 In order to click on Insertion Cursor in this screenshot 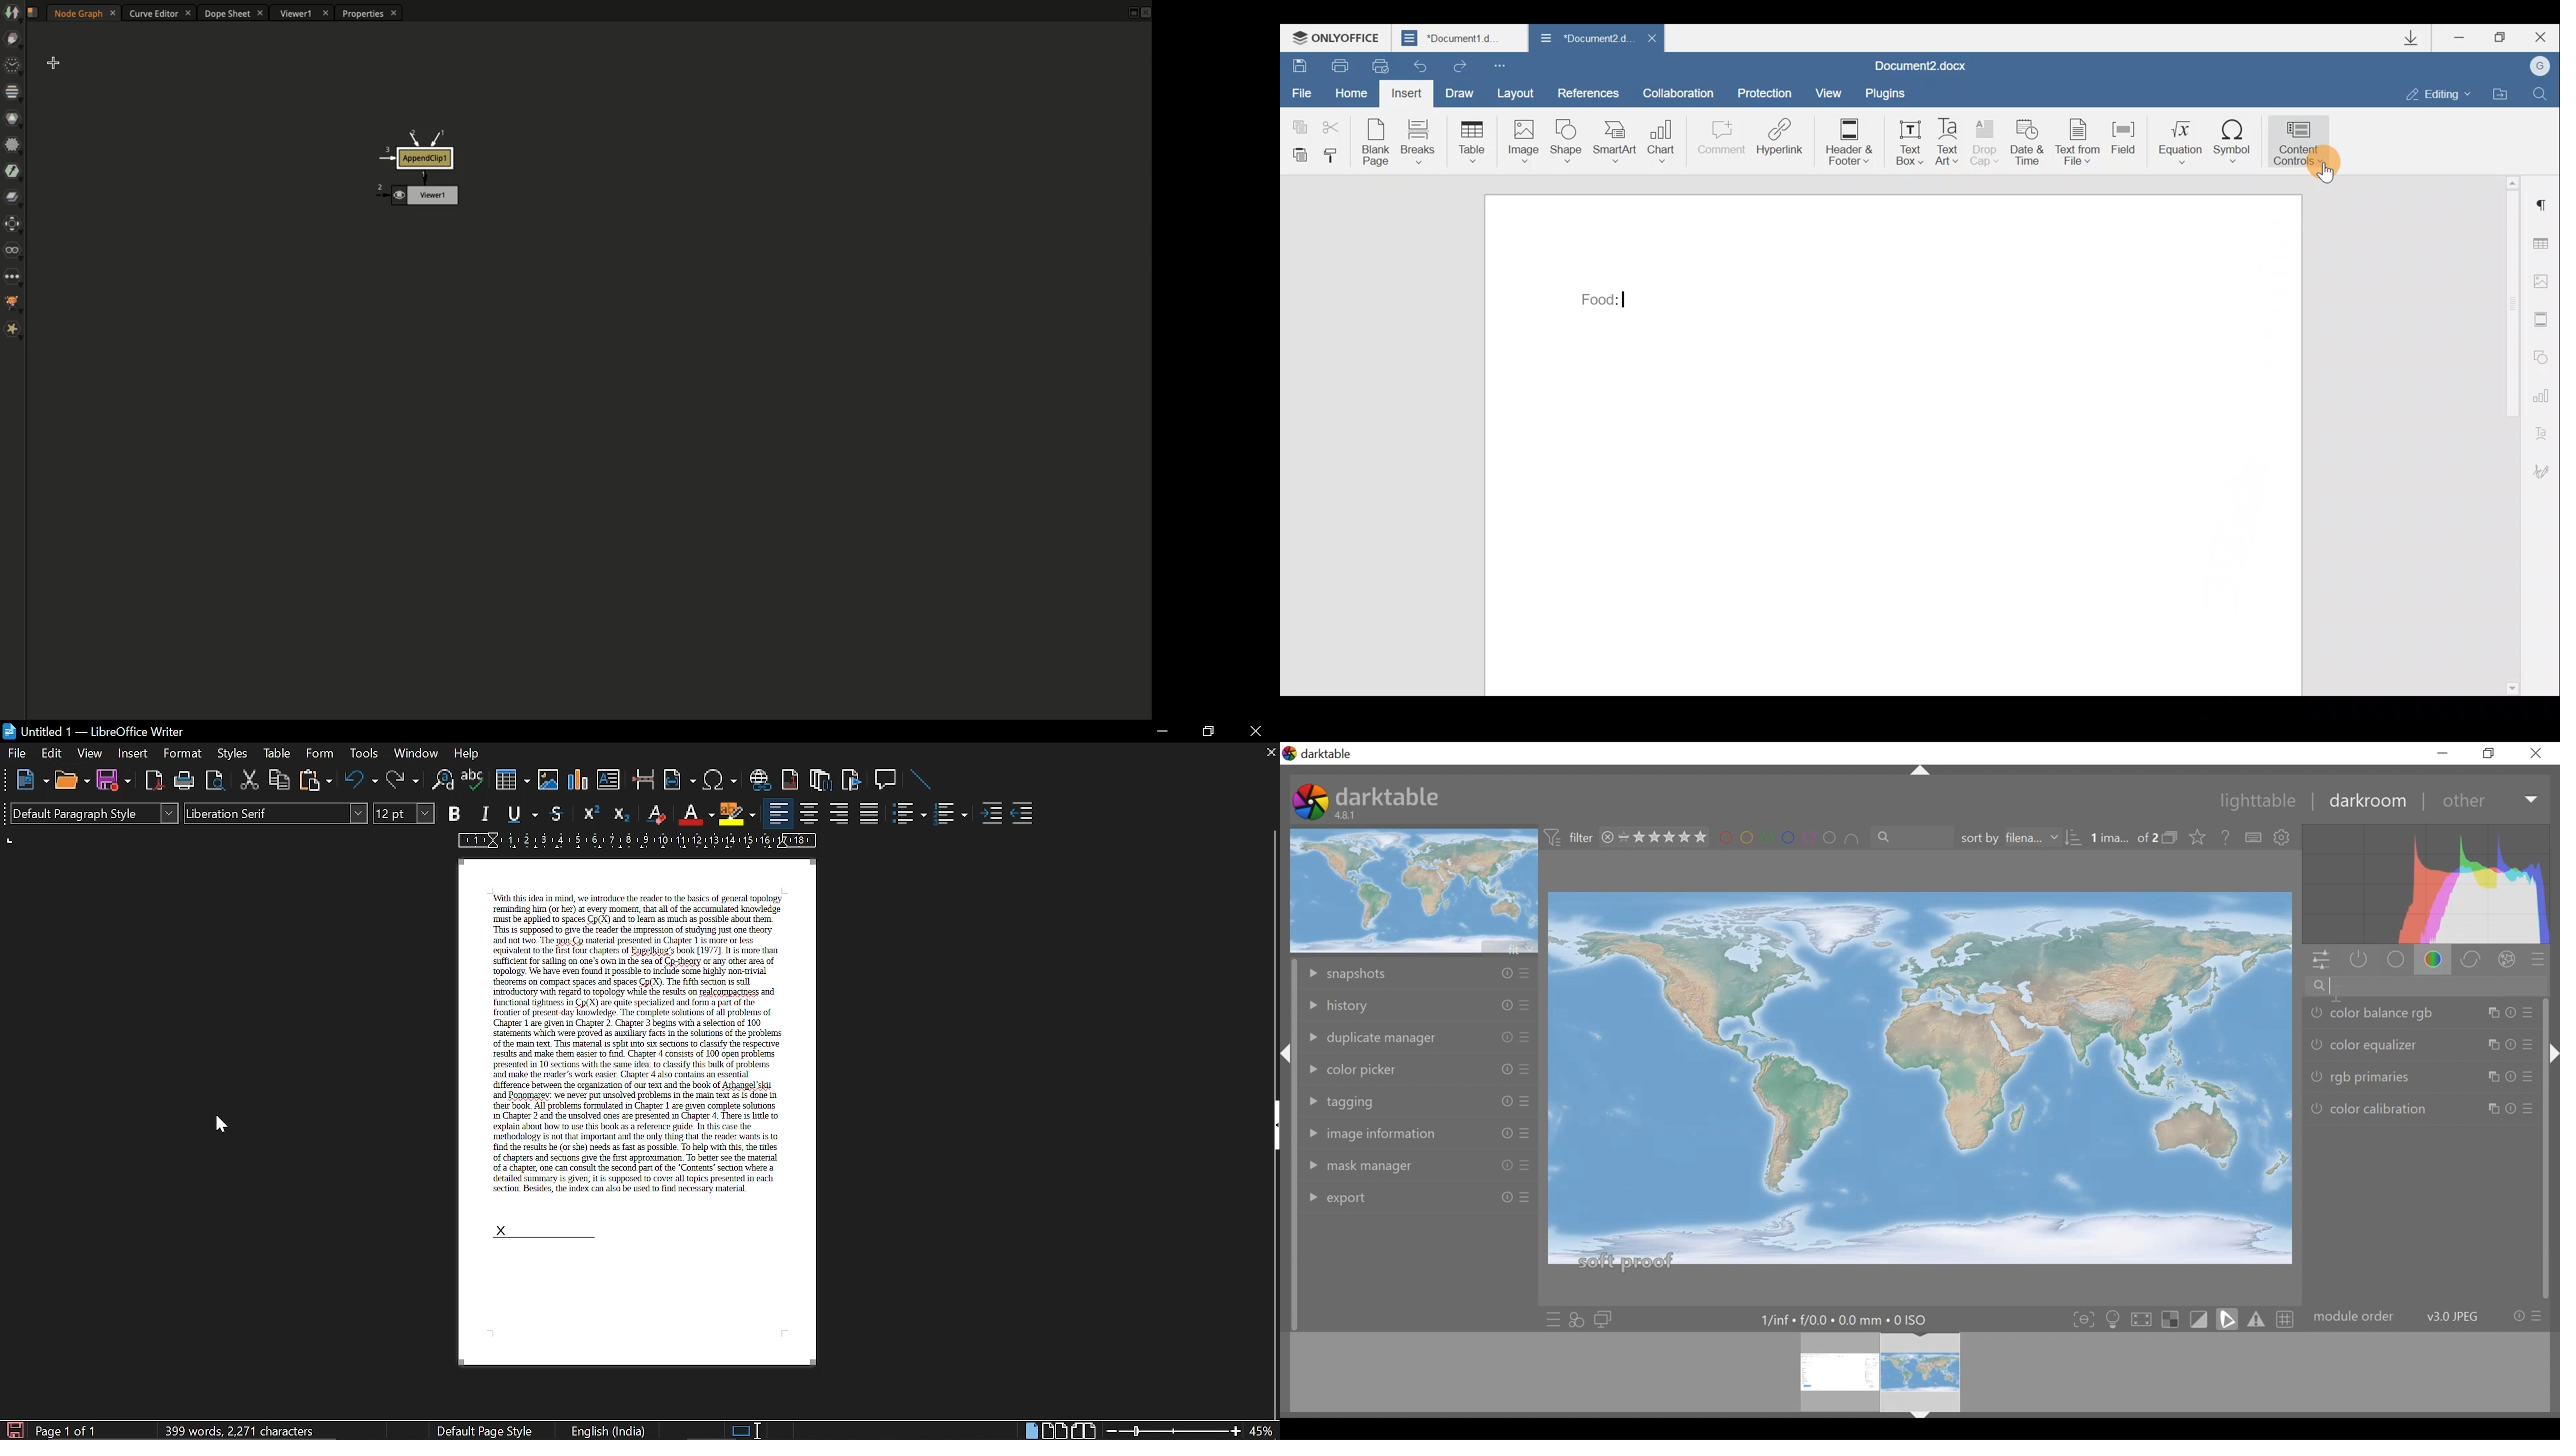, I will do `click(2335, 993)`.